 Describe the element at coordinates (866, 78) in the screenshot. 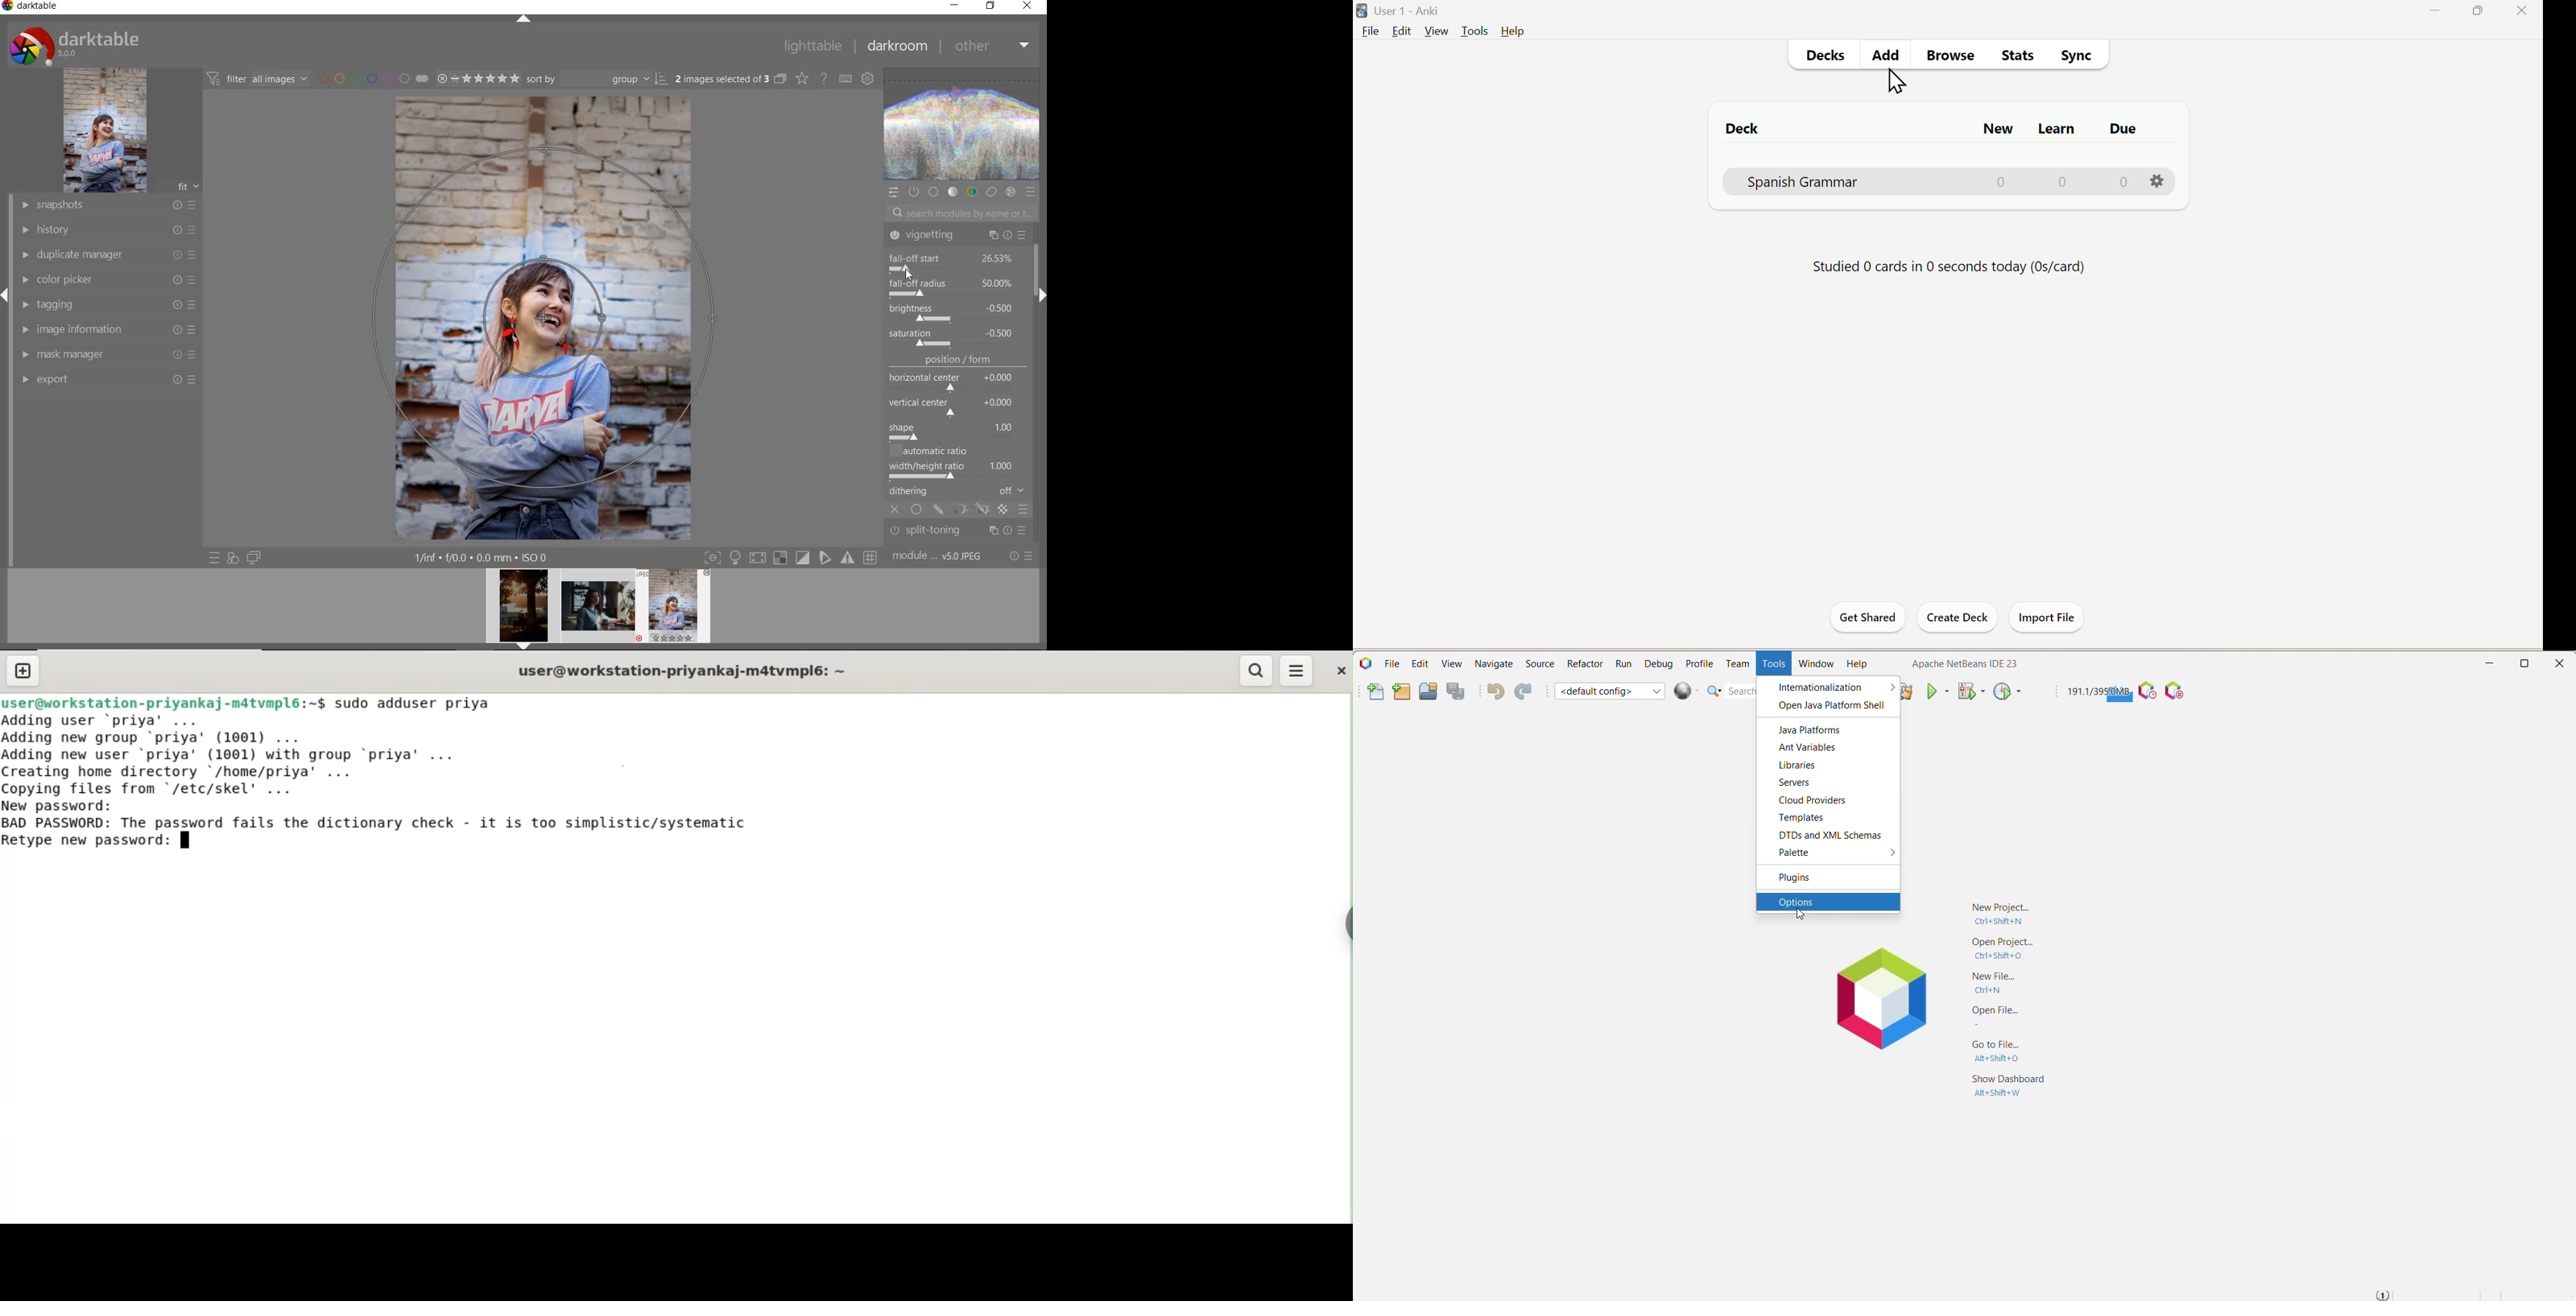

I see `SHOW GLOBAL PREFERENCES` at that location.